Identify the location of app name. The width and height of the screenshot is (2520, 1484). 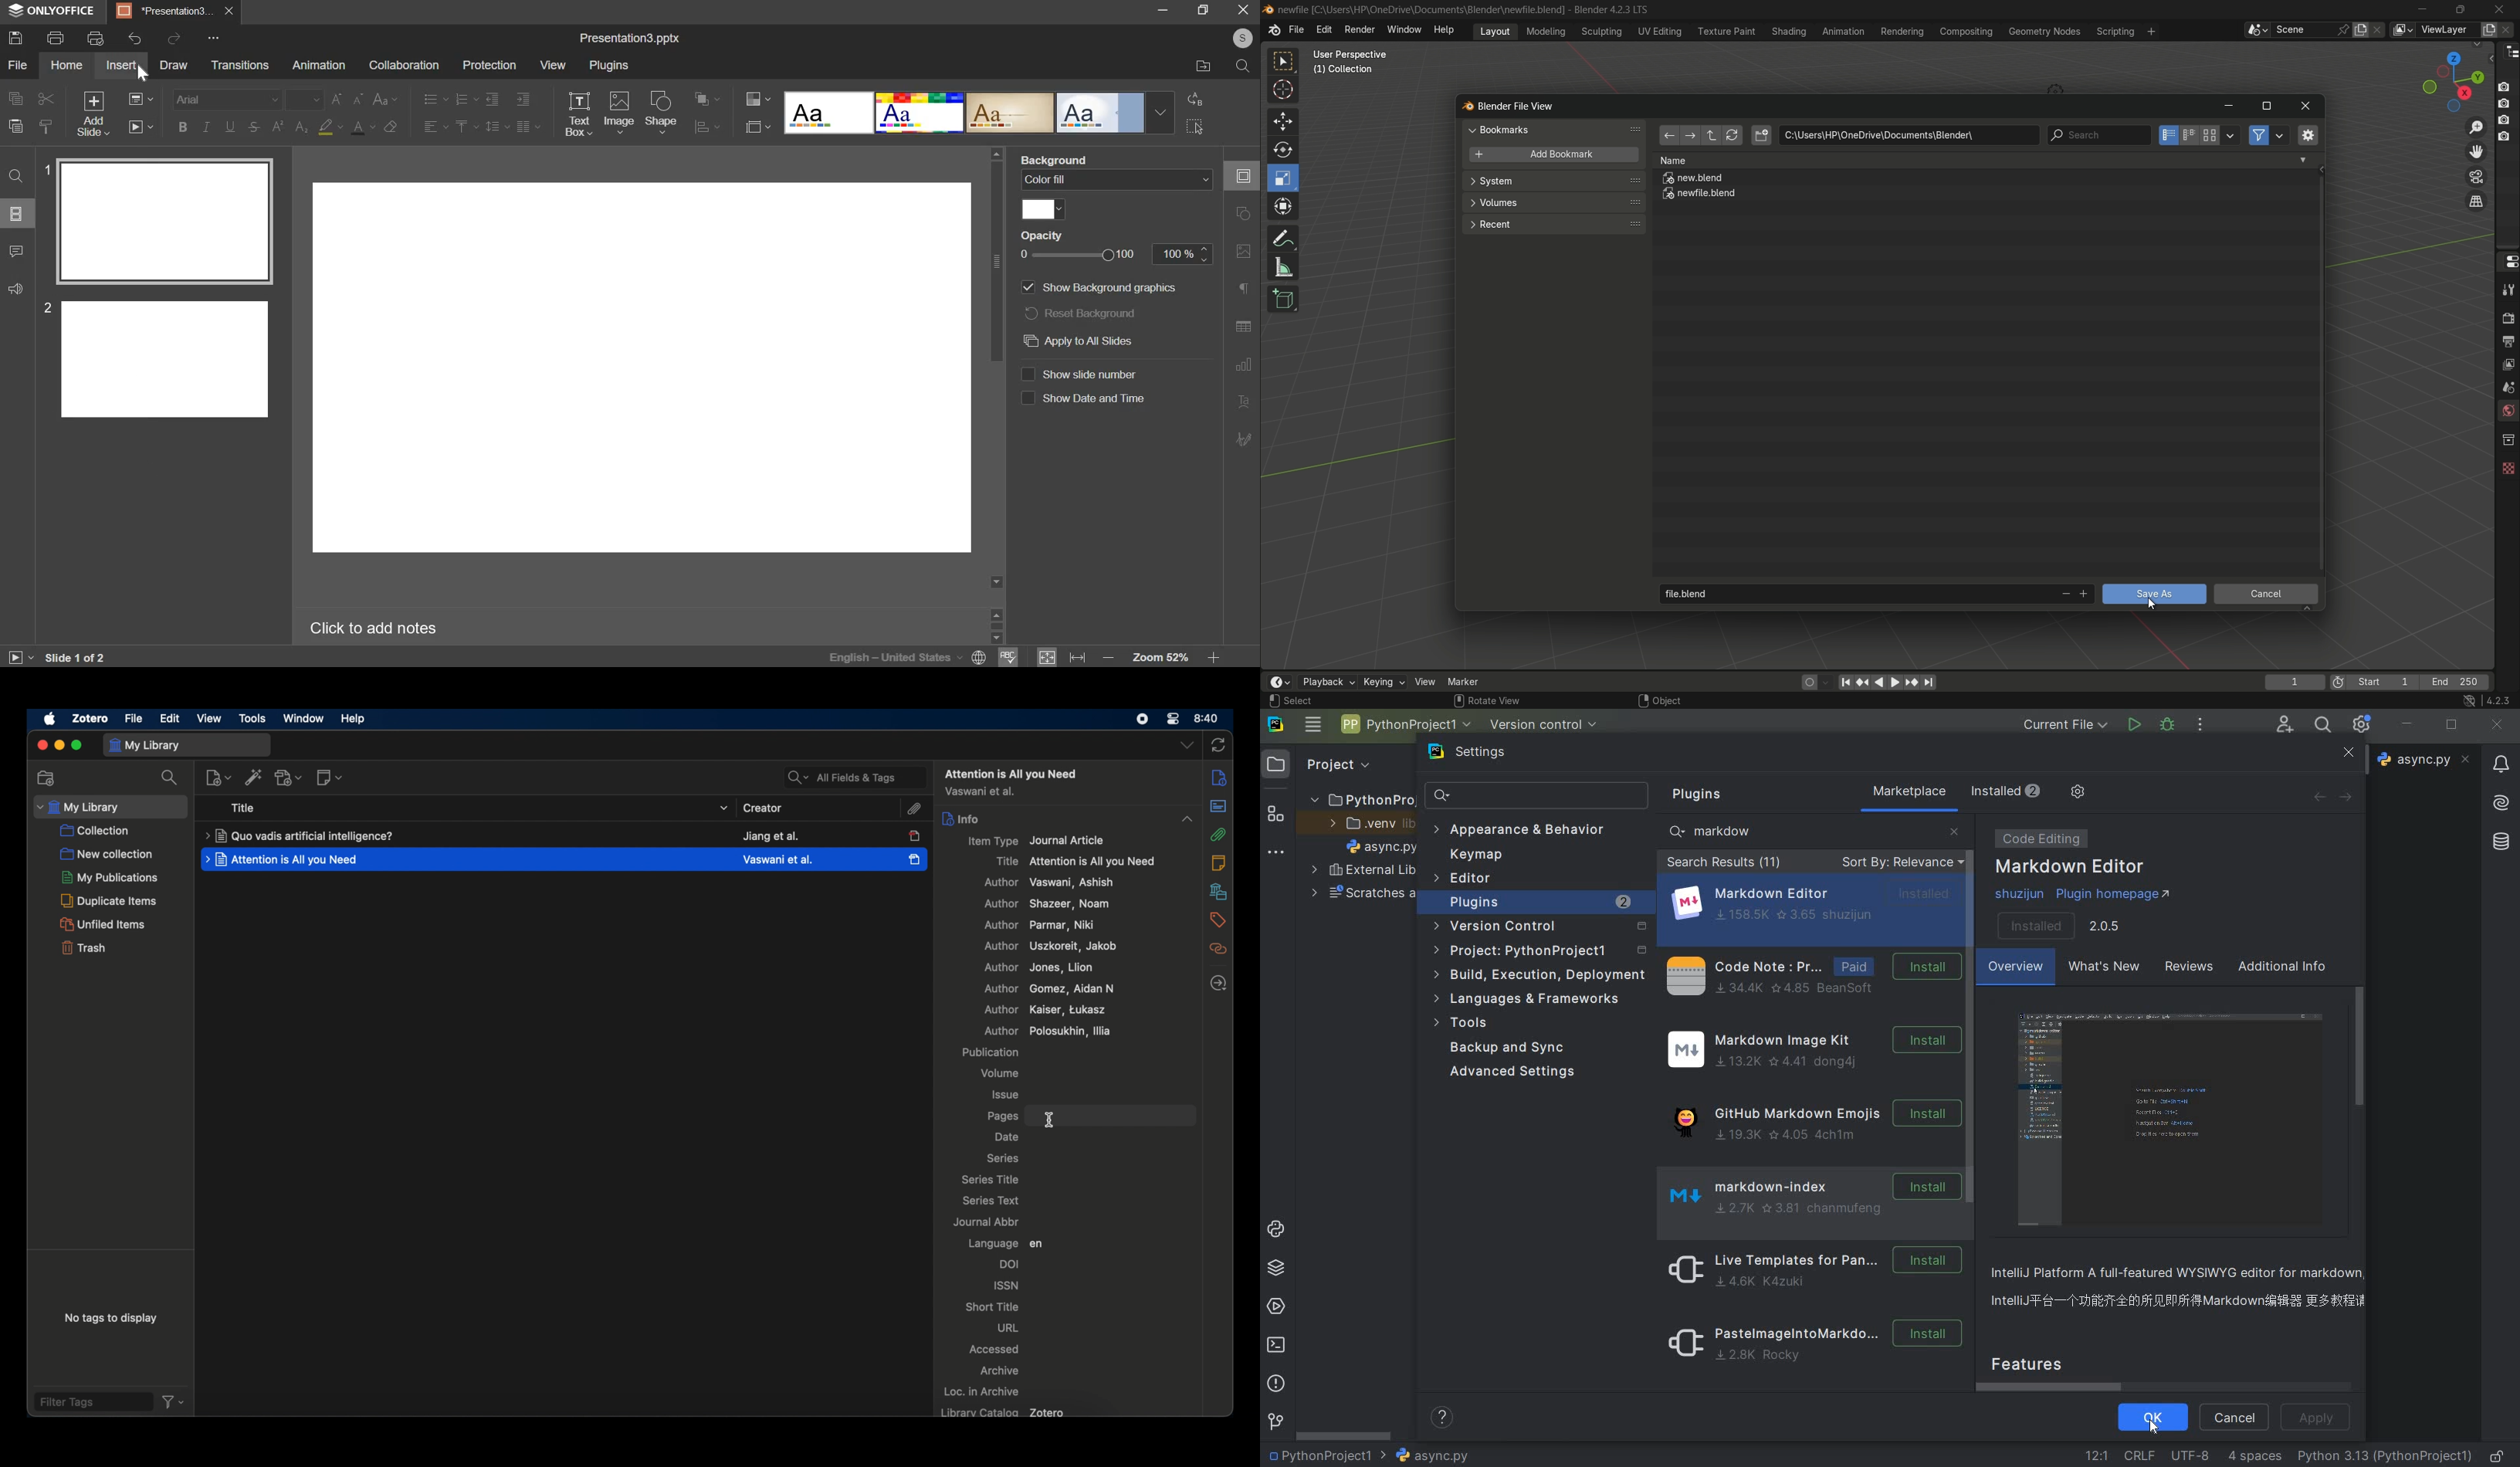
(52, 13).